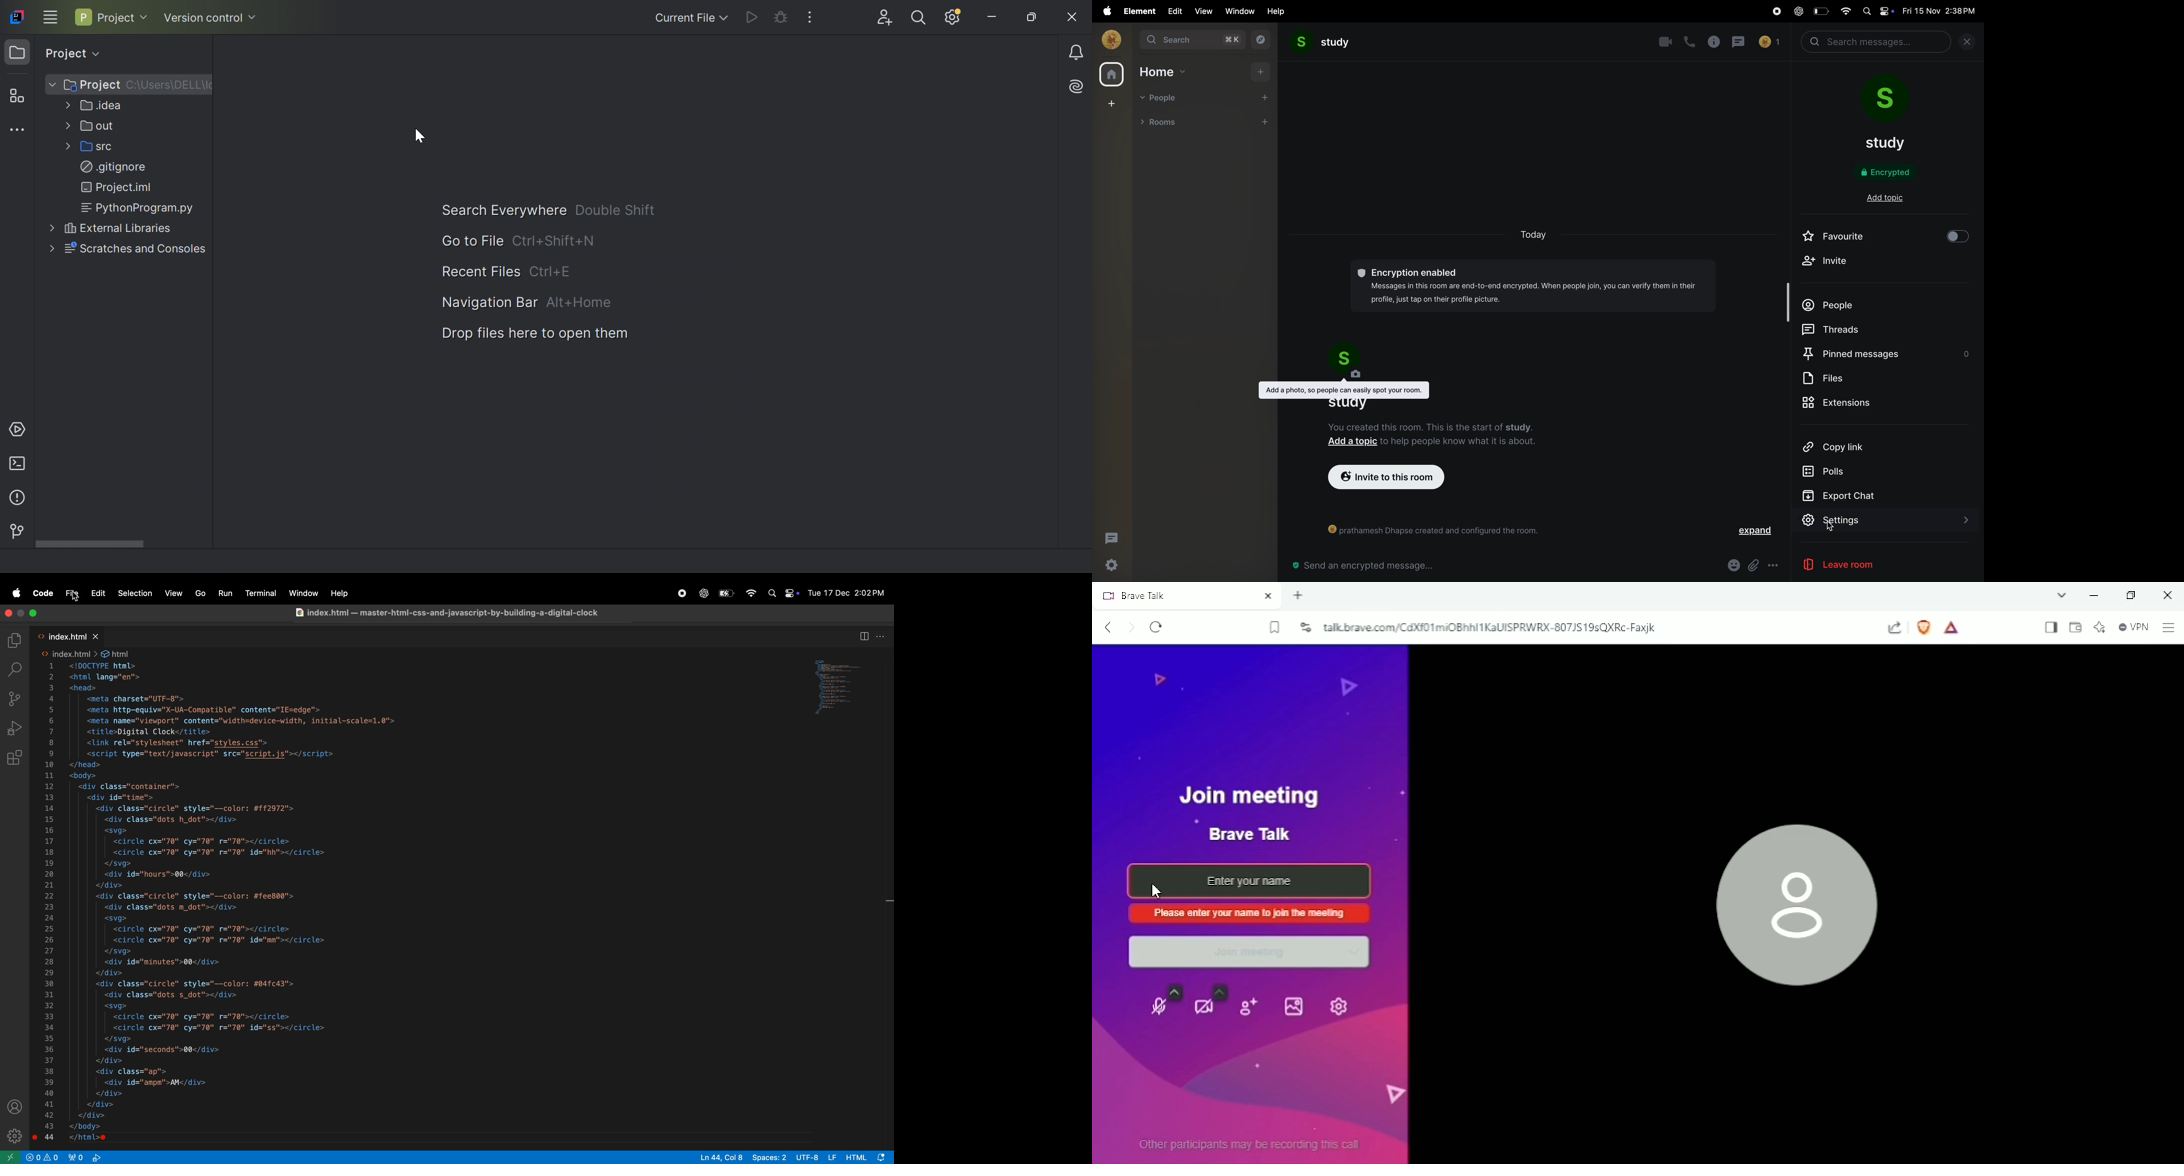  What do you see at coordinates (1844, 10) in the screenshot?
I see `wifi` at bounding box center [1844, 10].